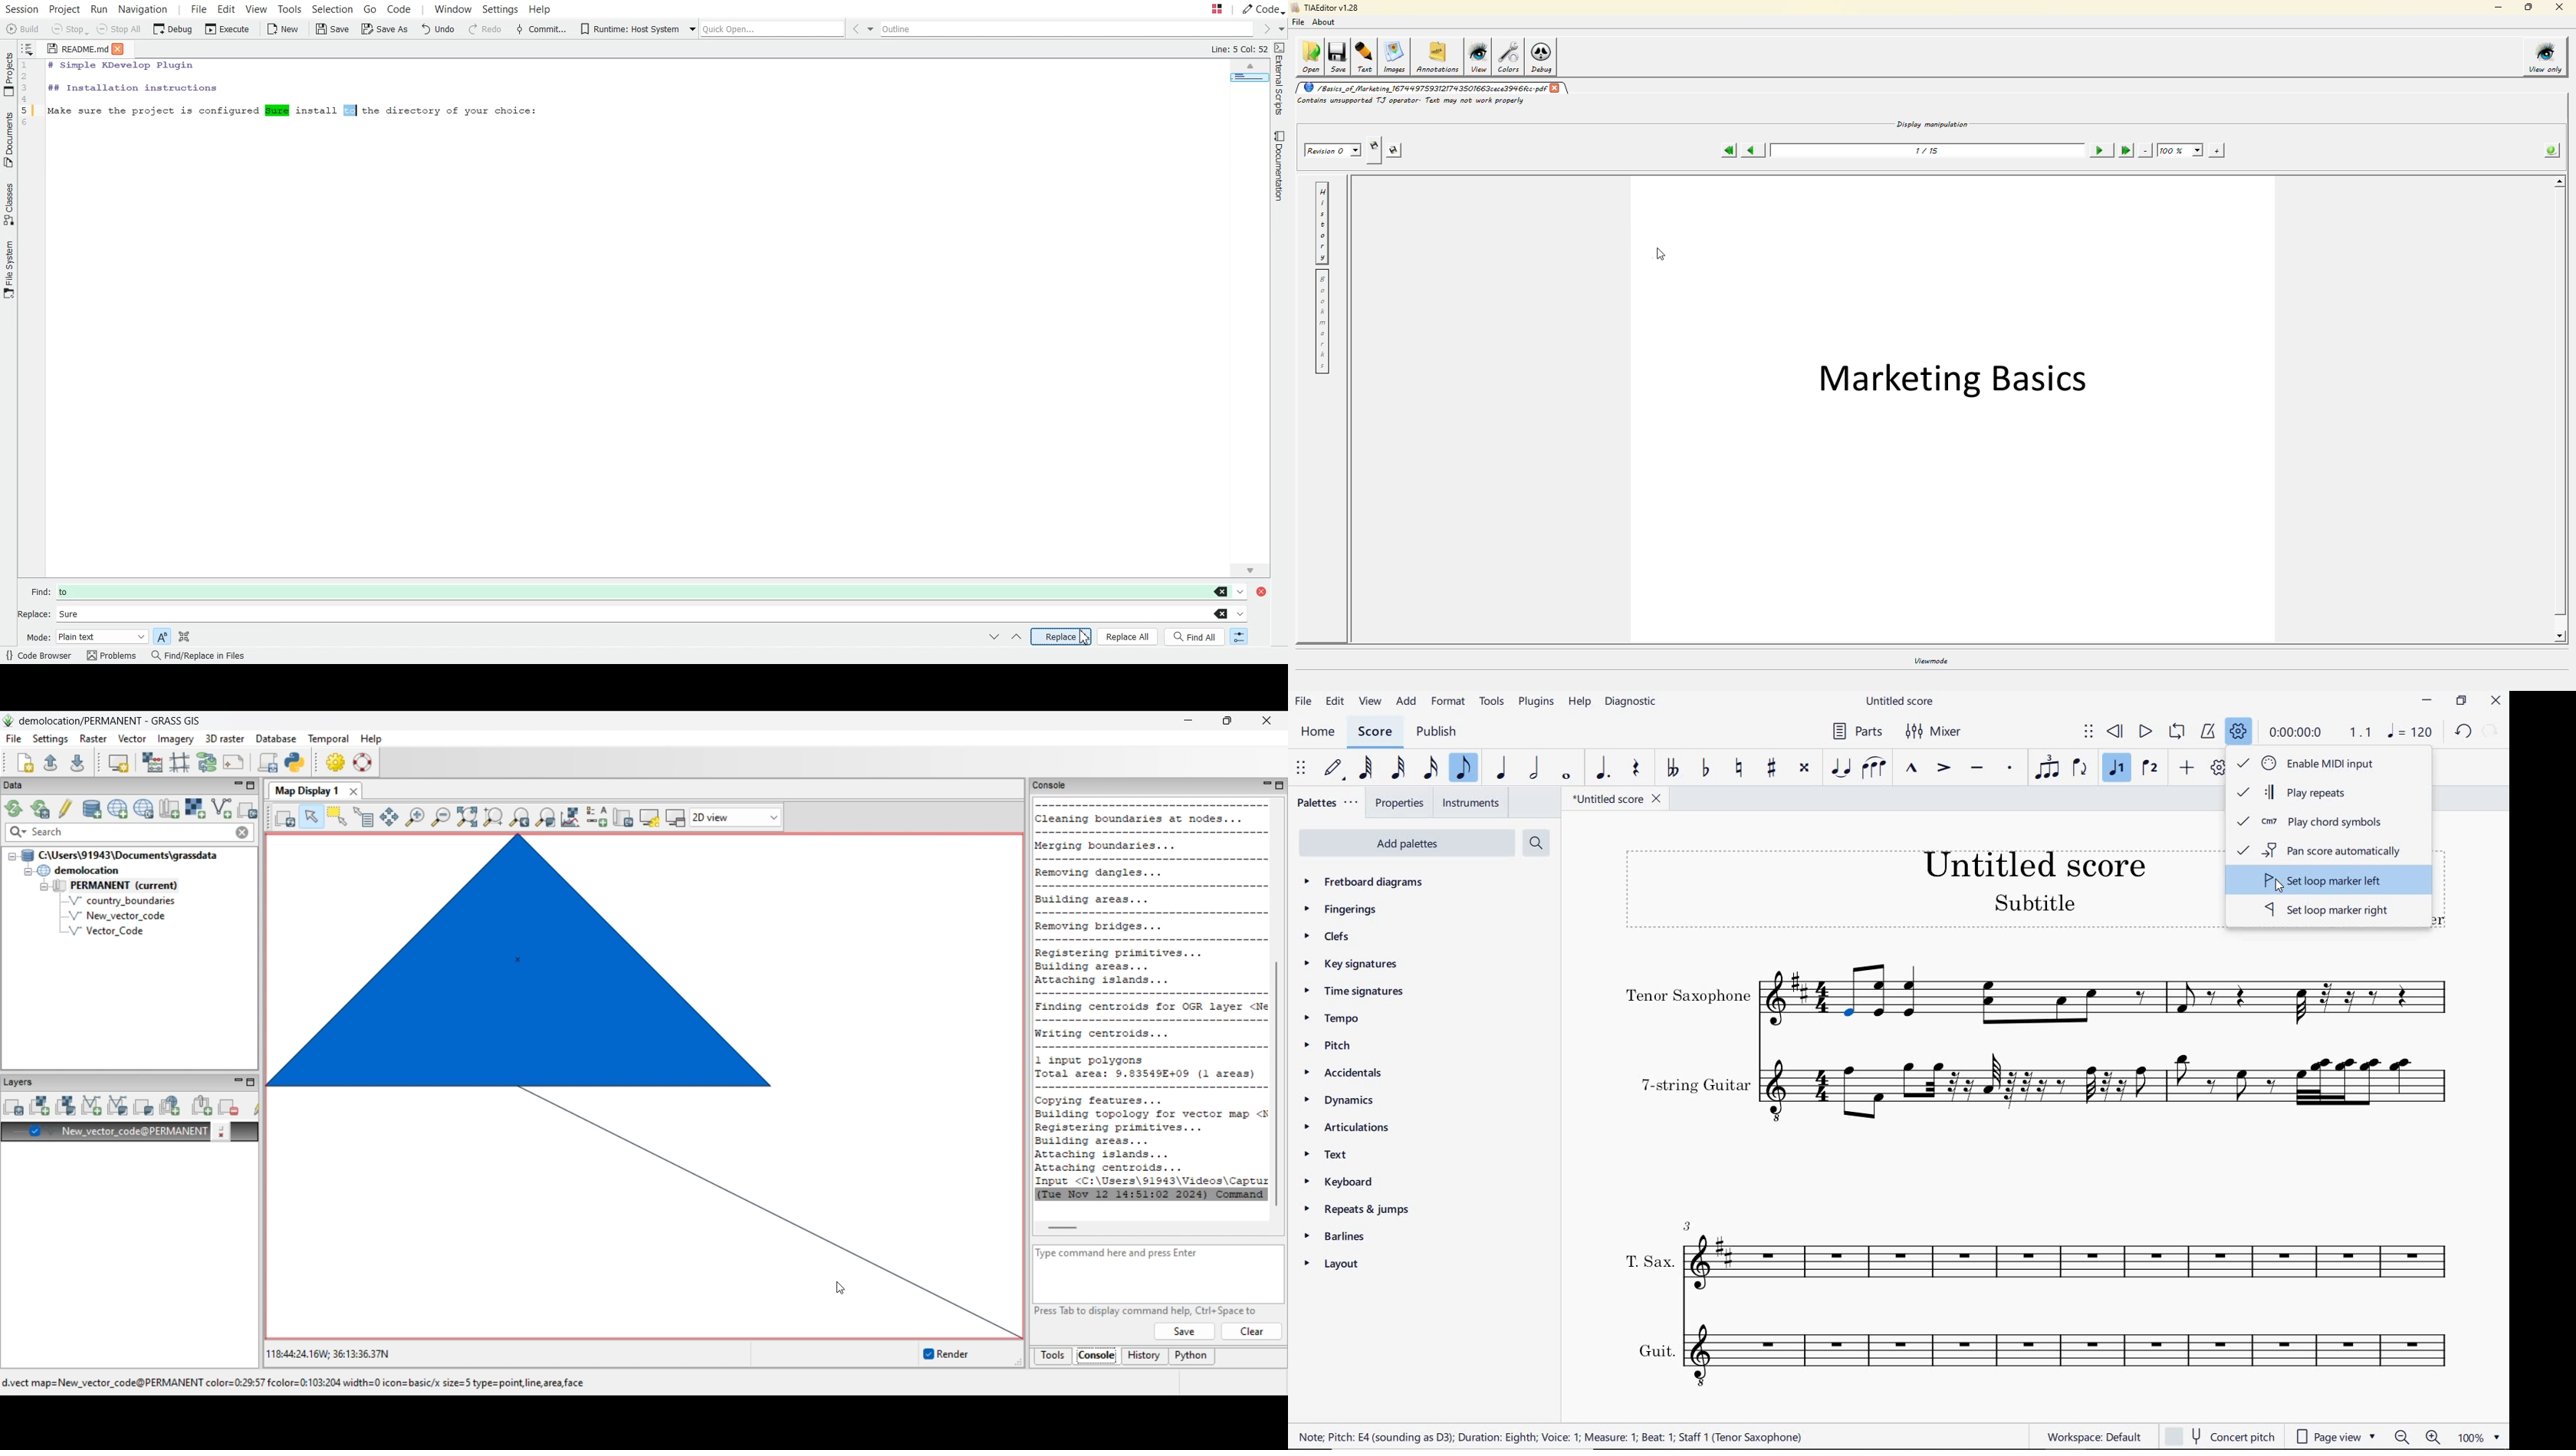  I want to click on FLIP DIRECTION, so click(2080, 769).